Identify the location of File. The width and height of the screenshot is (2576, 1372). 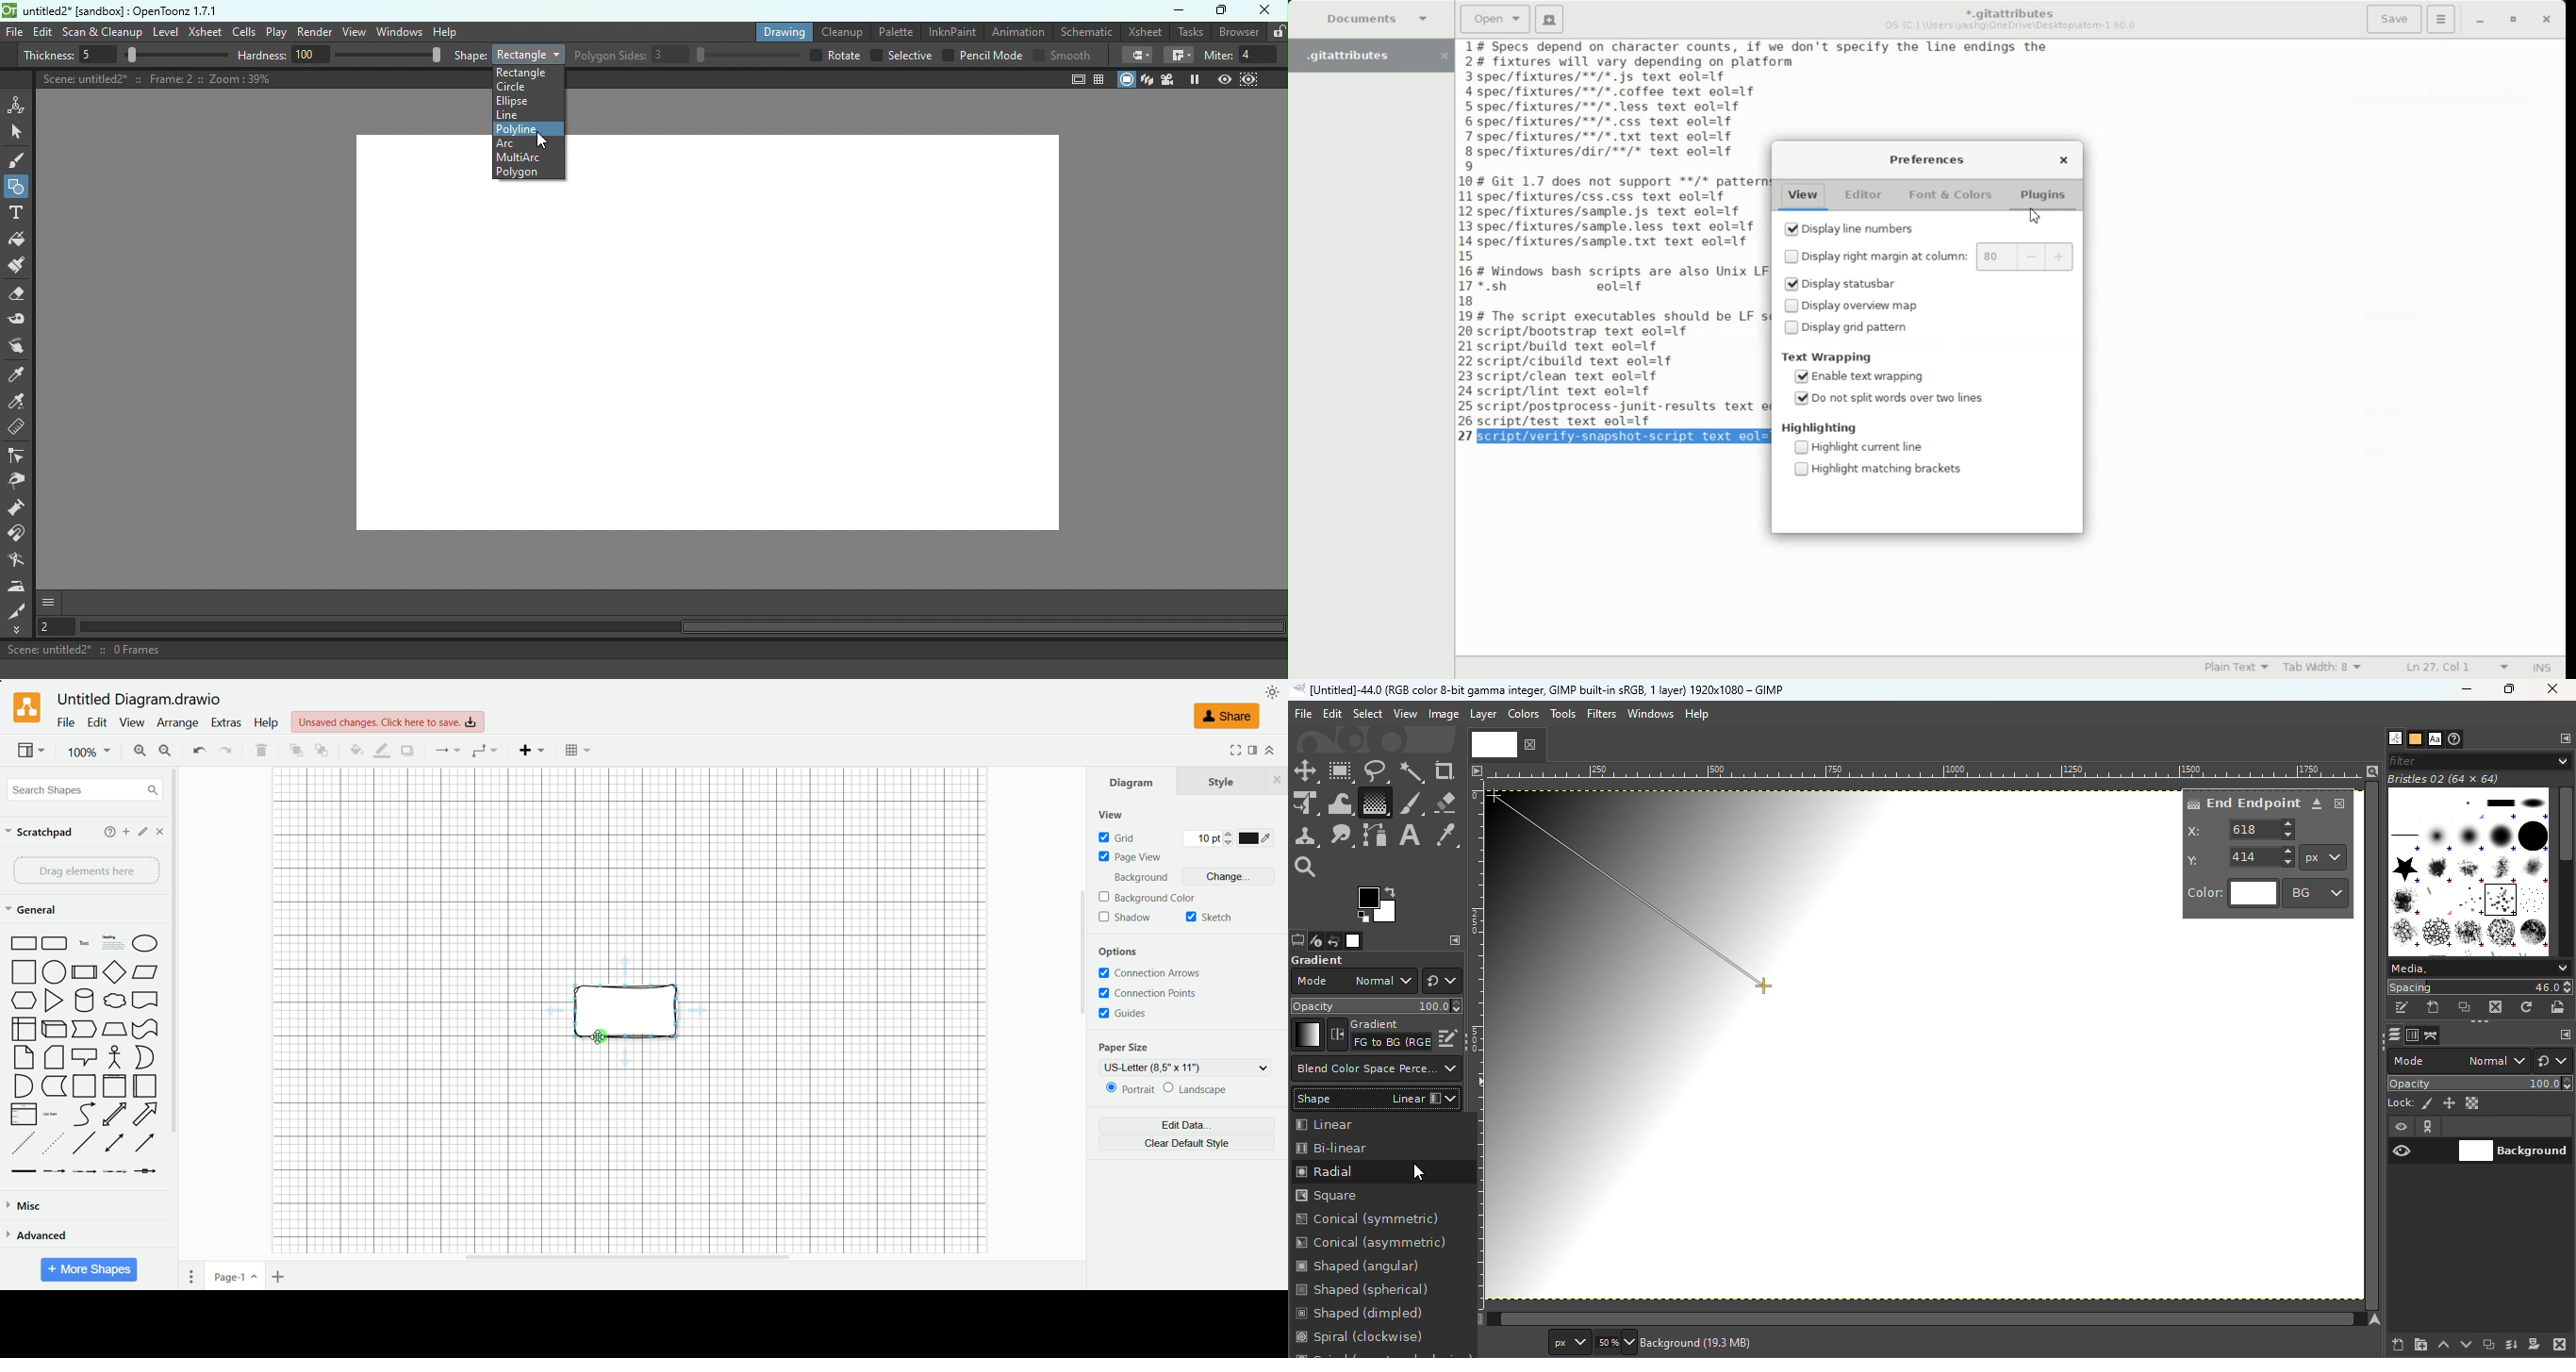
(1303, 714).